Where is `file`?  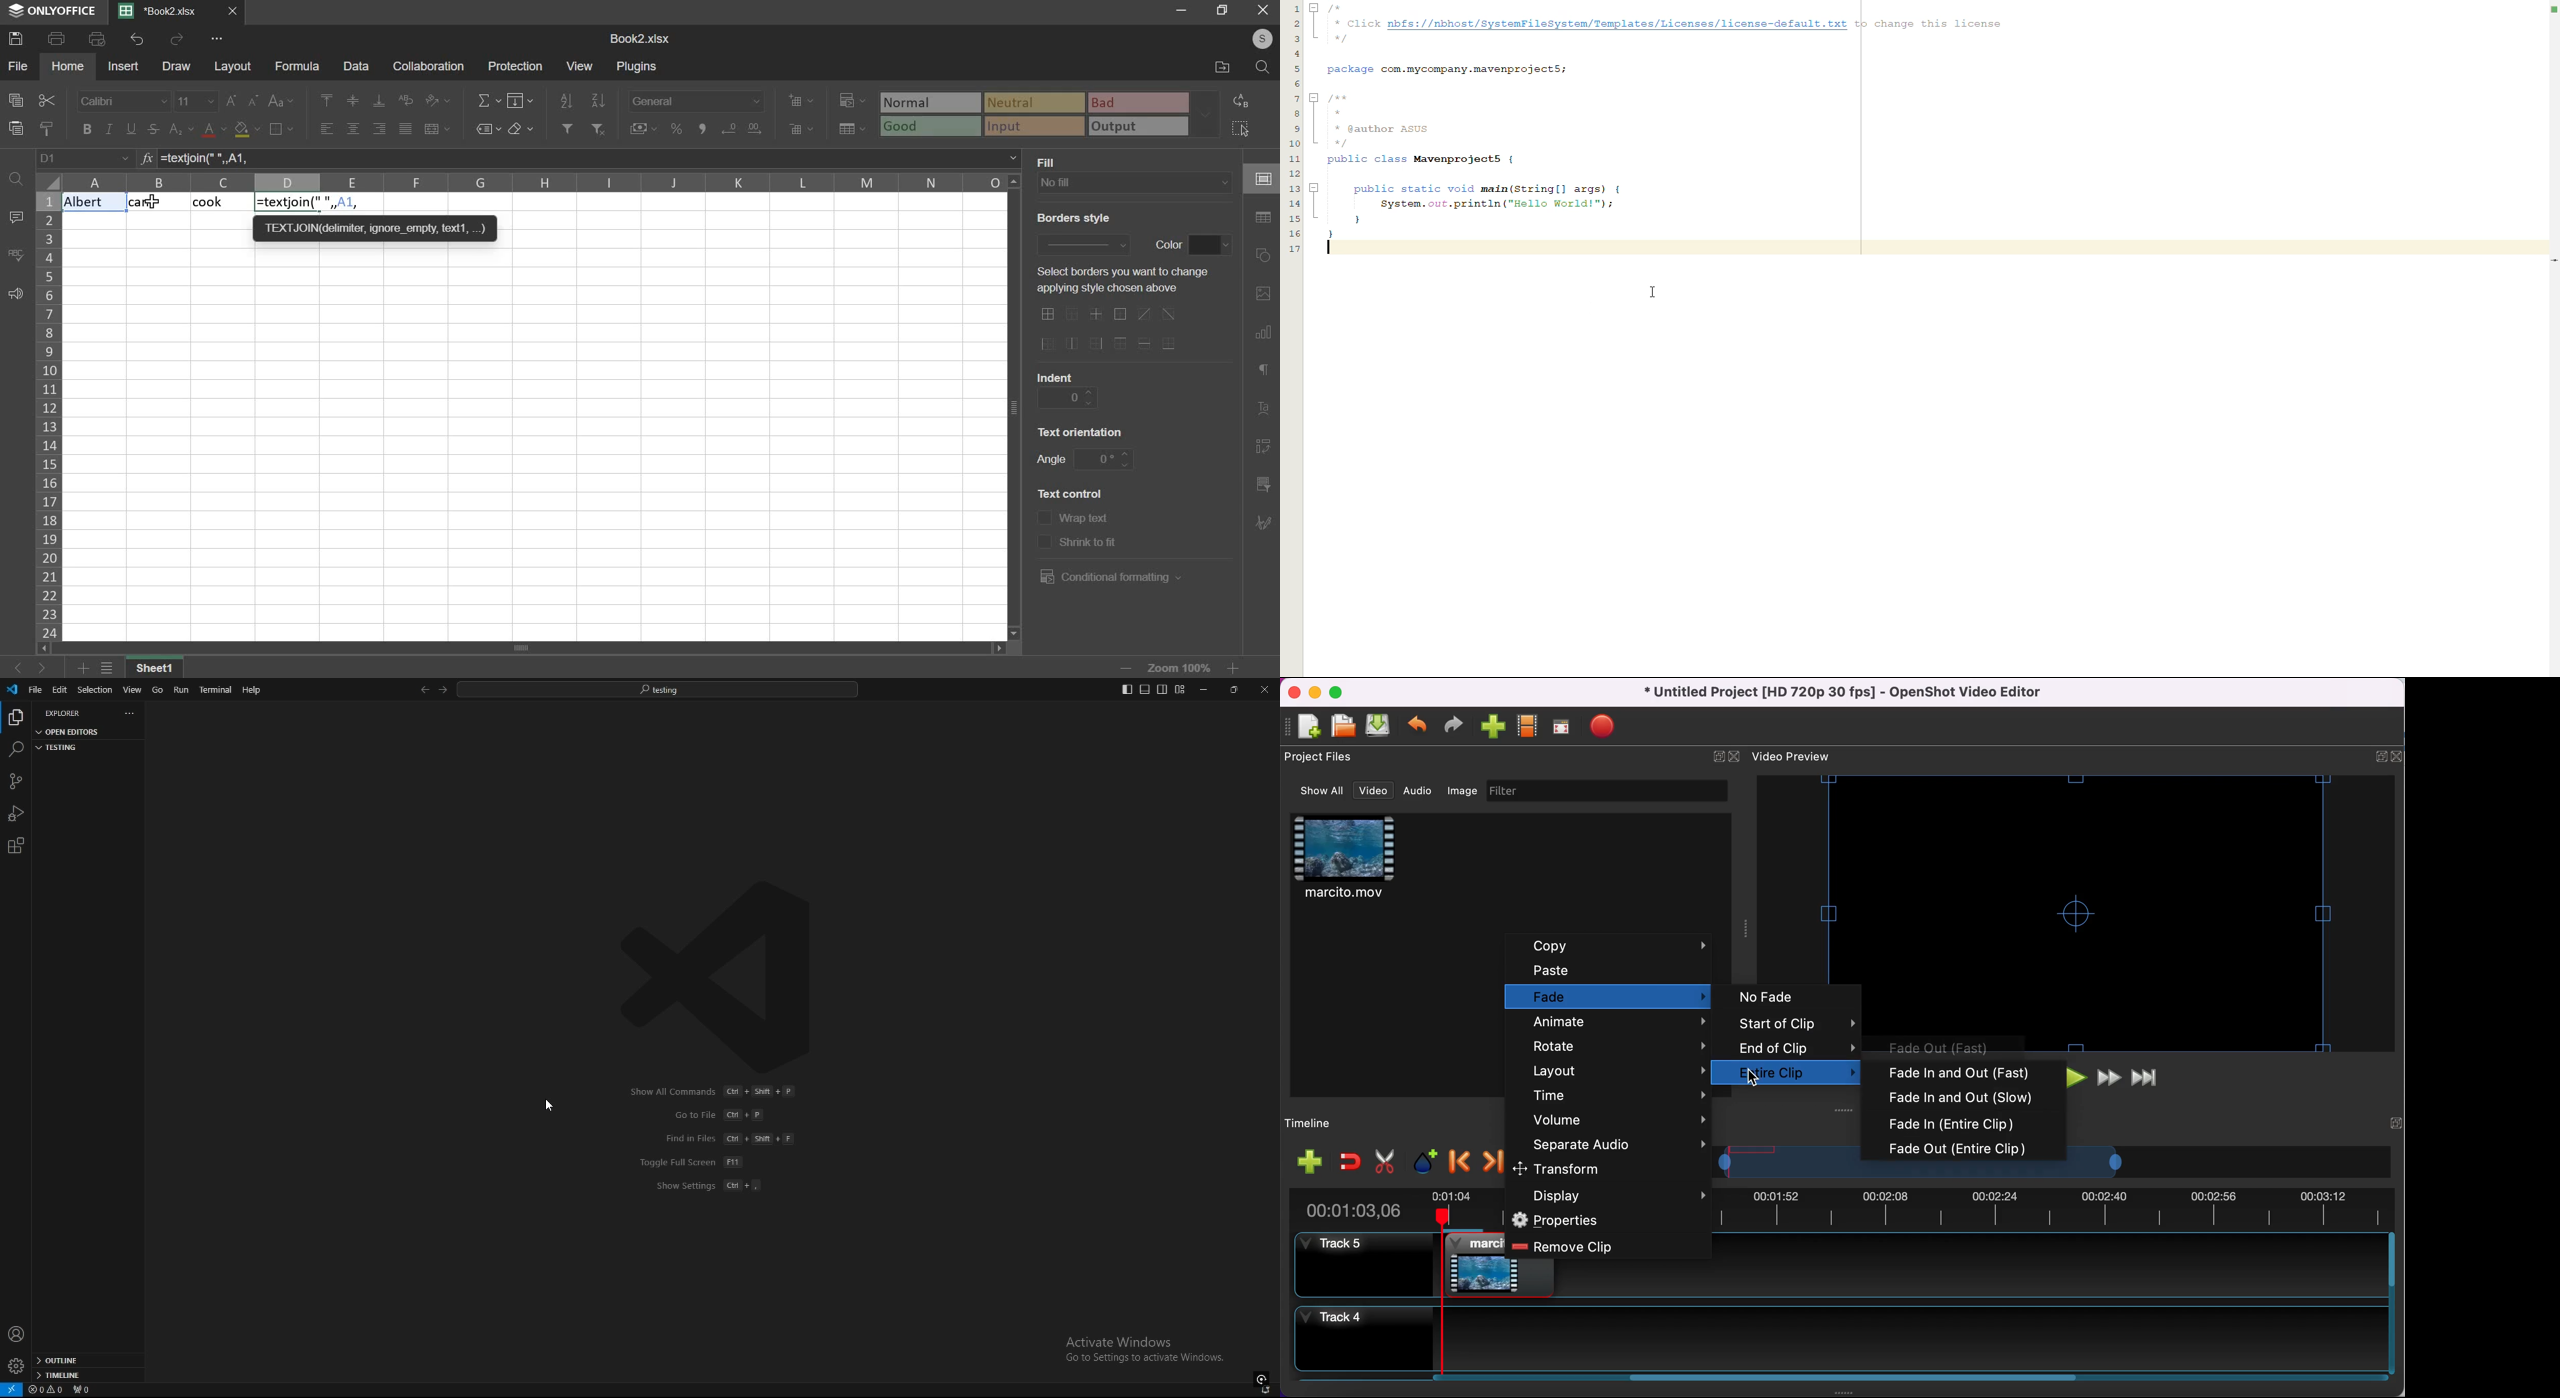
file is located at coordinates (17, 65).